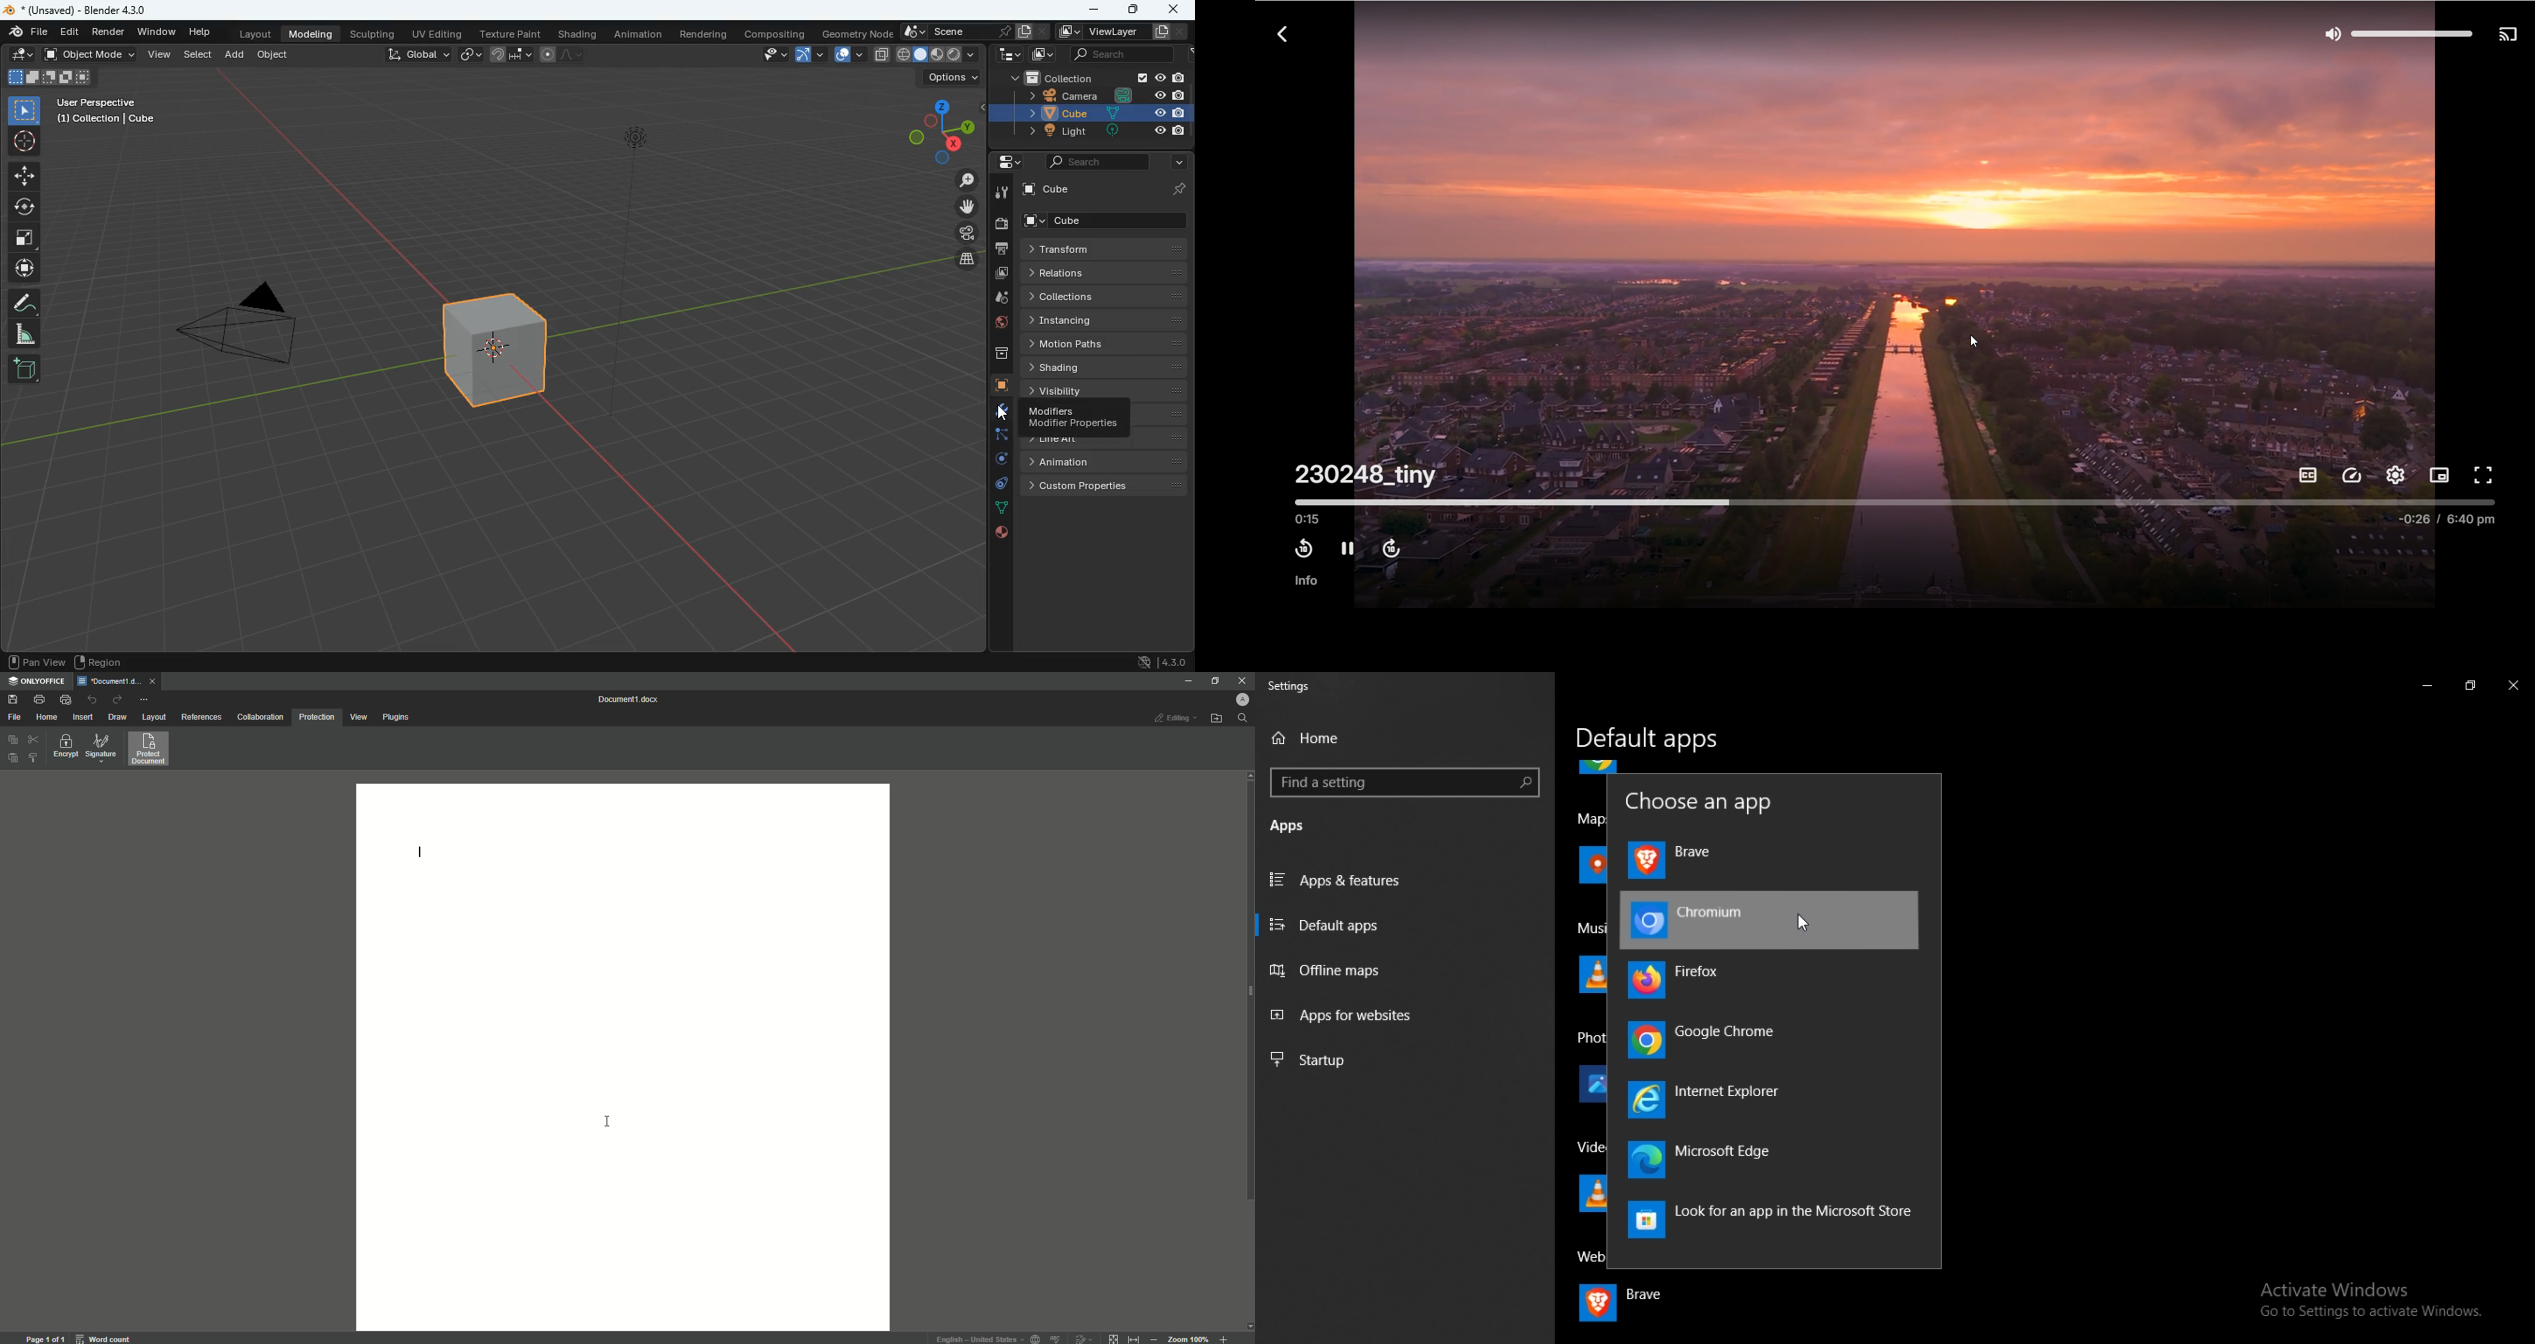 This screenshot has height=1344, width=2548. I want to click on Restore, so click(1213, 680).